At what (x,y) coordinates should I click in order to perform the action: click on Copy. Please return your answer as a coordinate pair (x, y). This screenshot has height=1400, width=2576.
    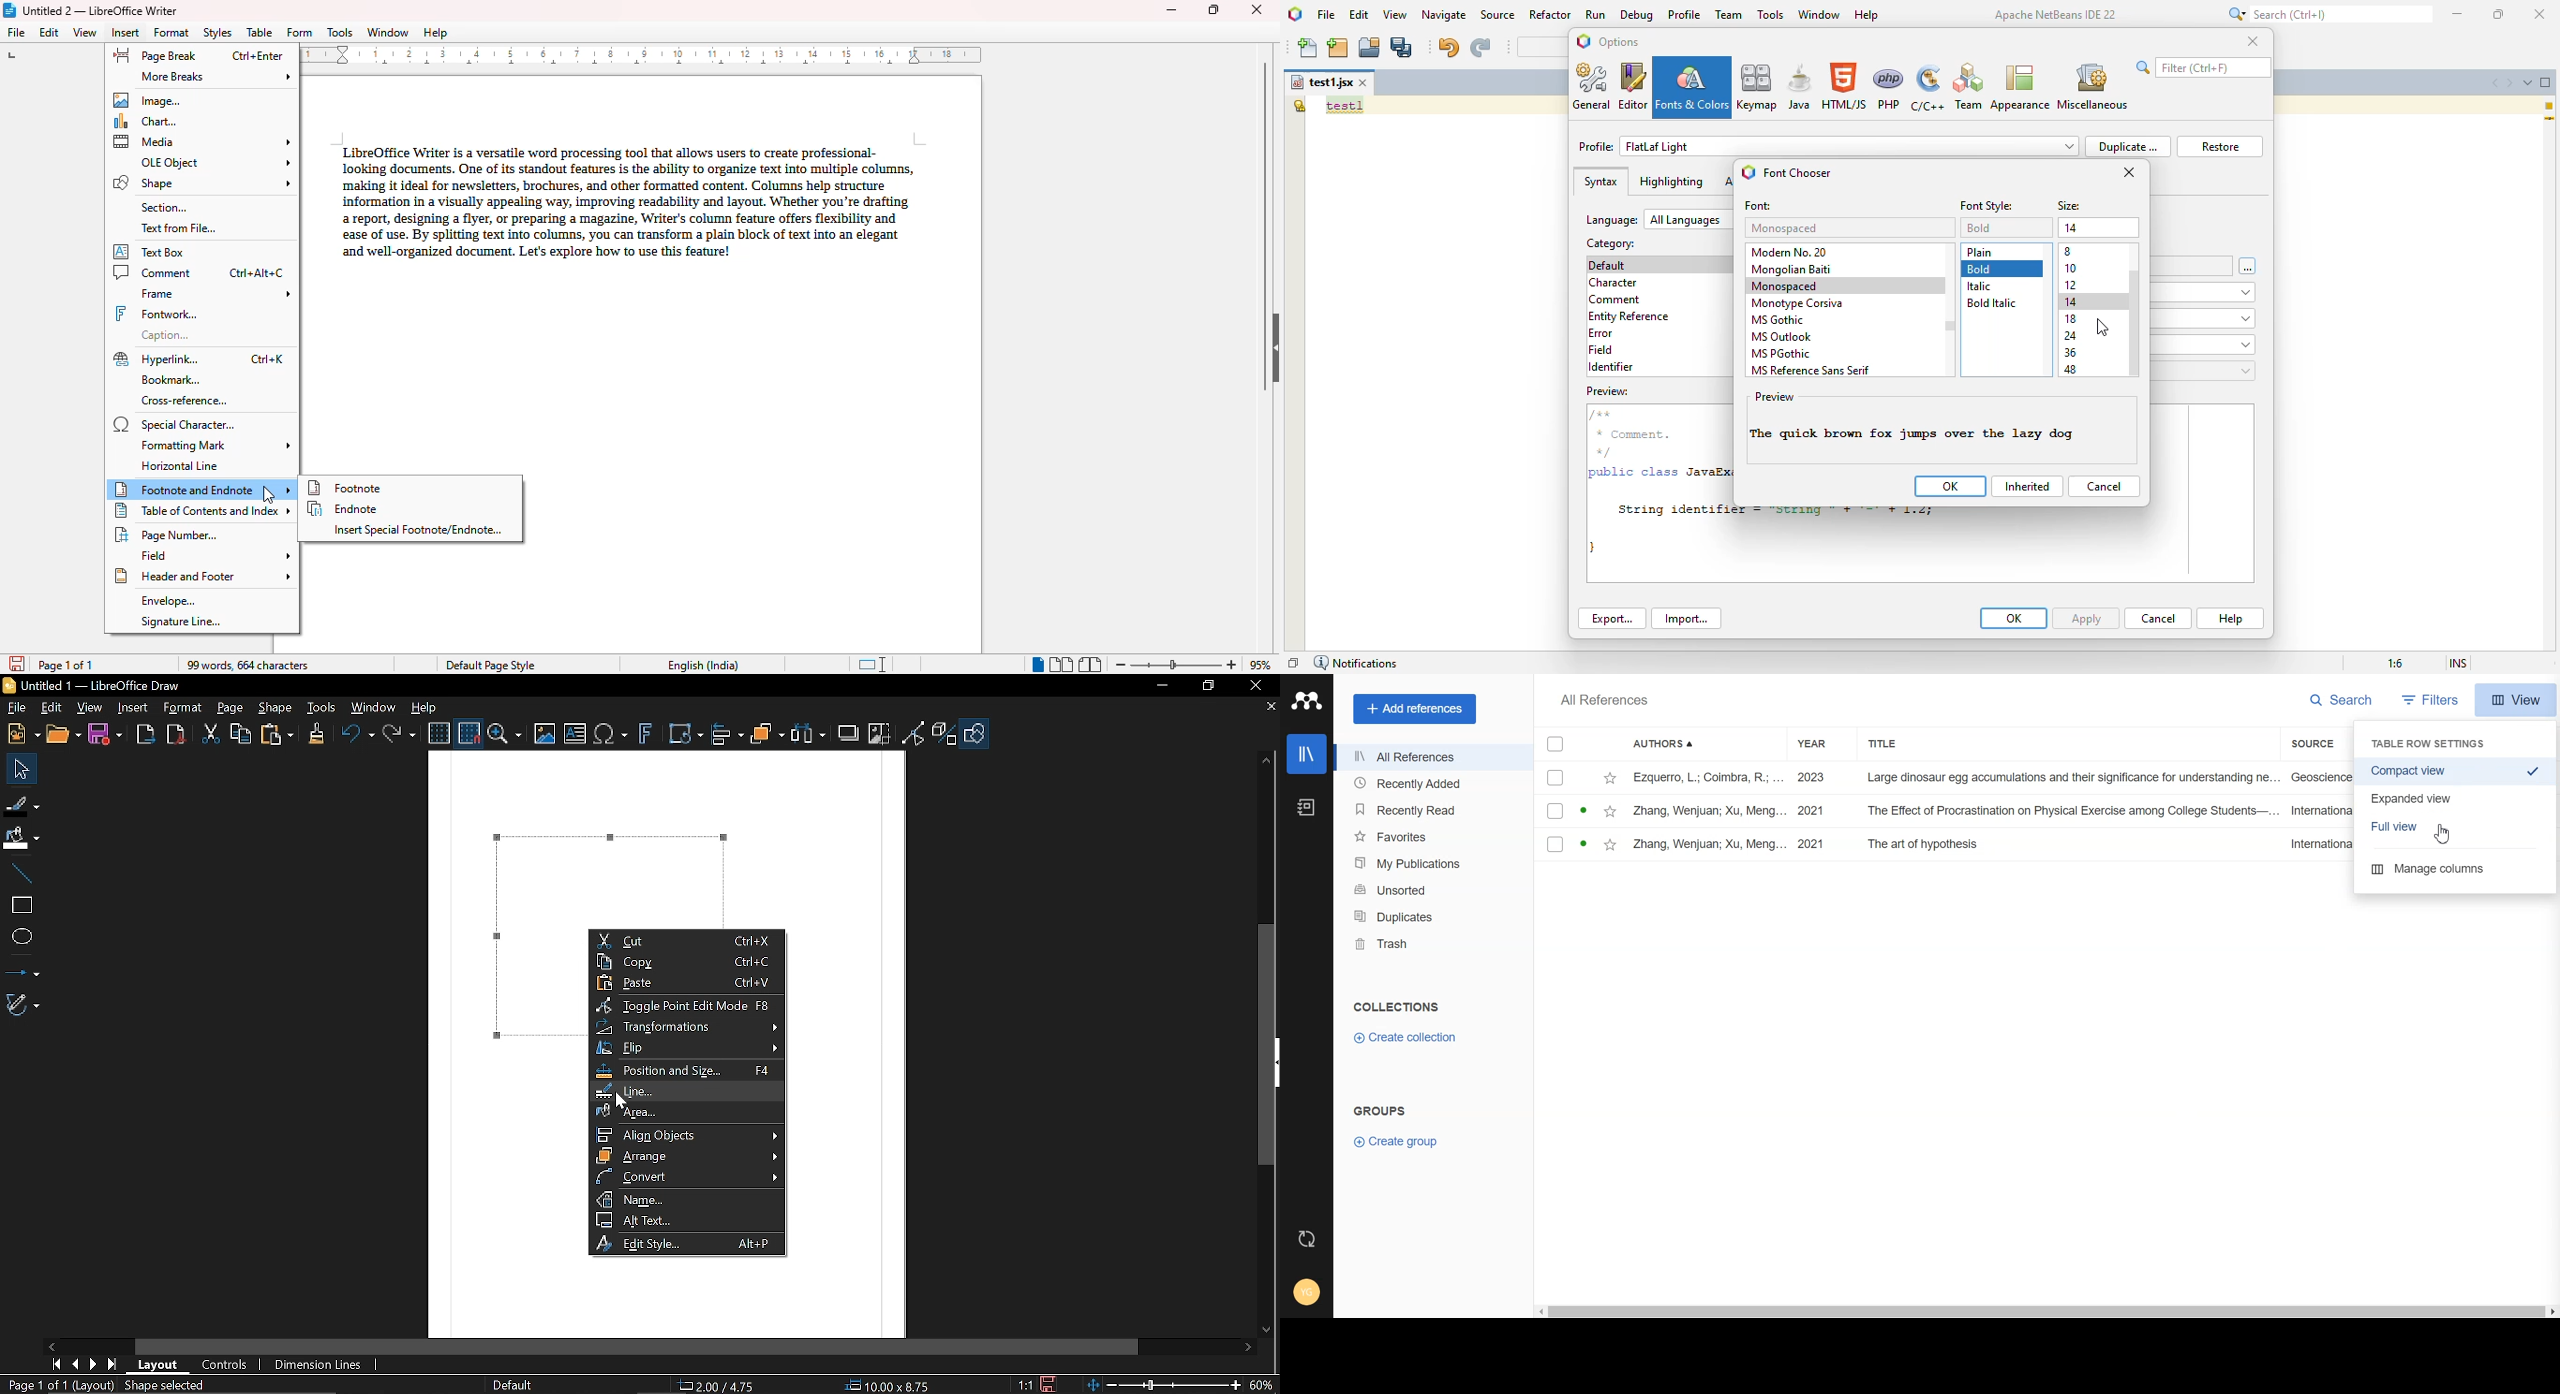
    Looking at the image, I should click on (239, 734).